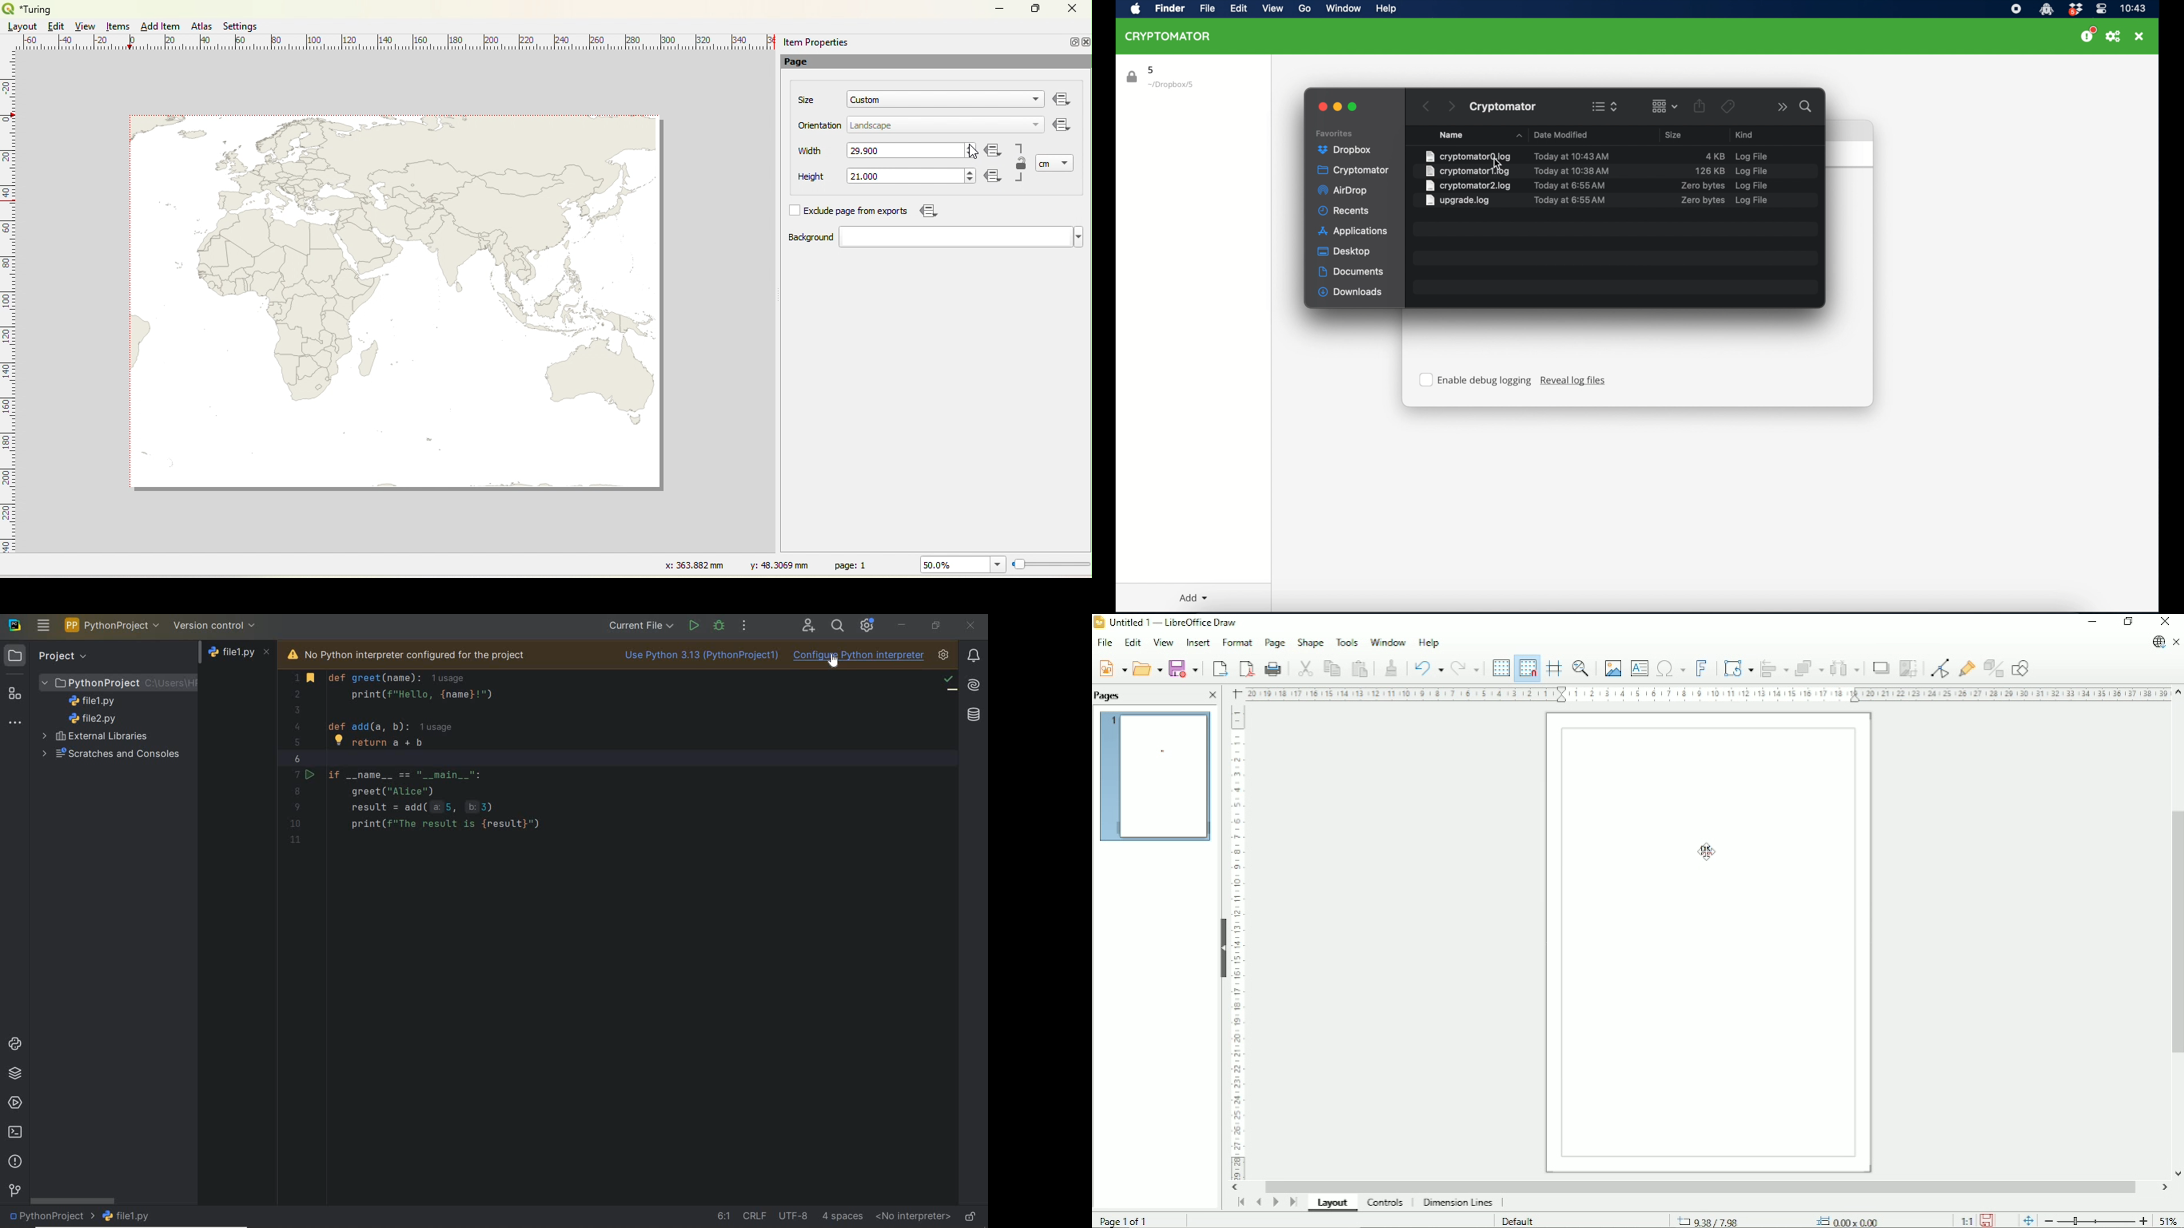 Image resolution: width=2184 pixels, height=1232 pixels. I want to click on Layout, so click(22, 26).